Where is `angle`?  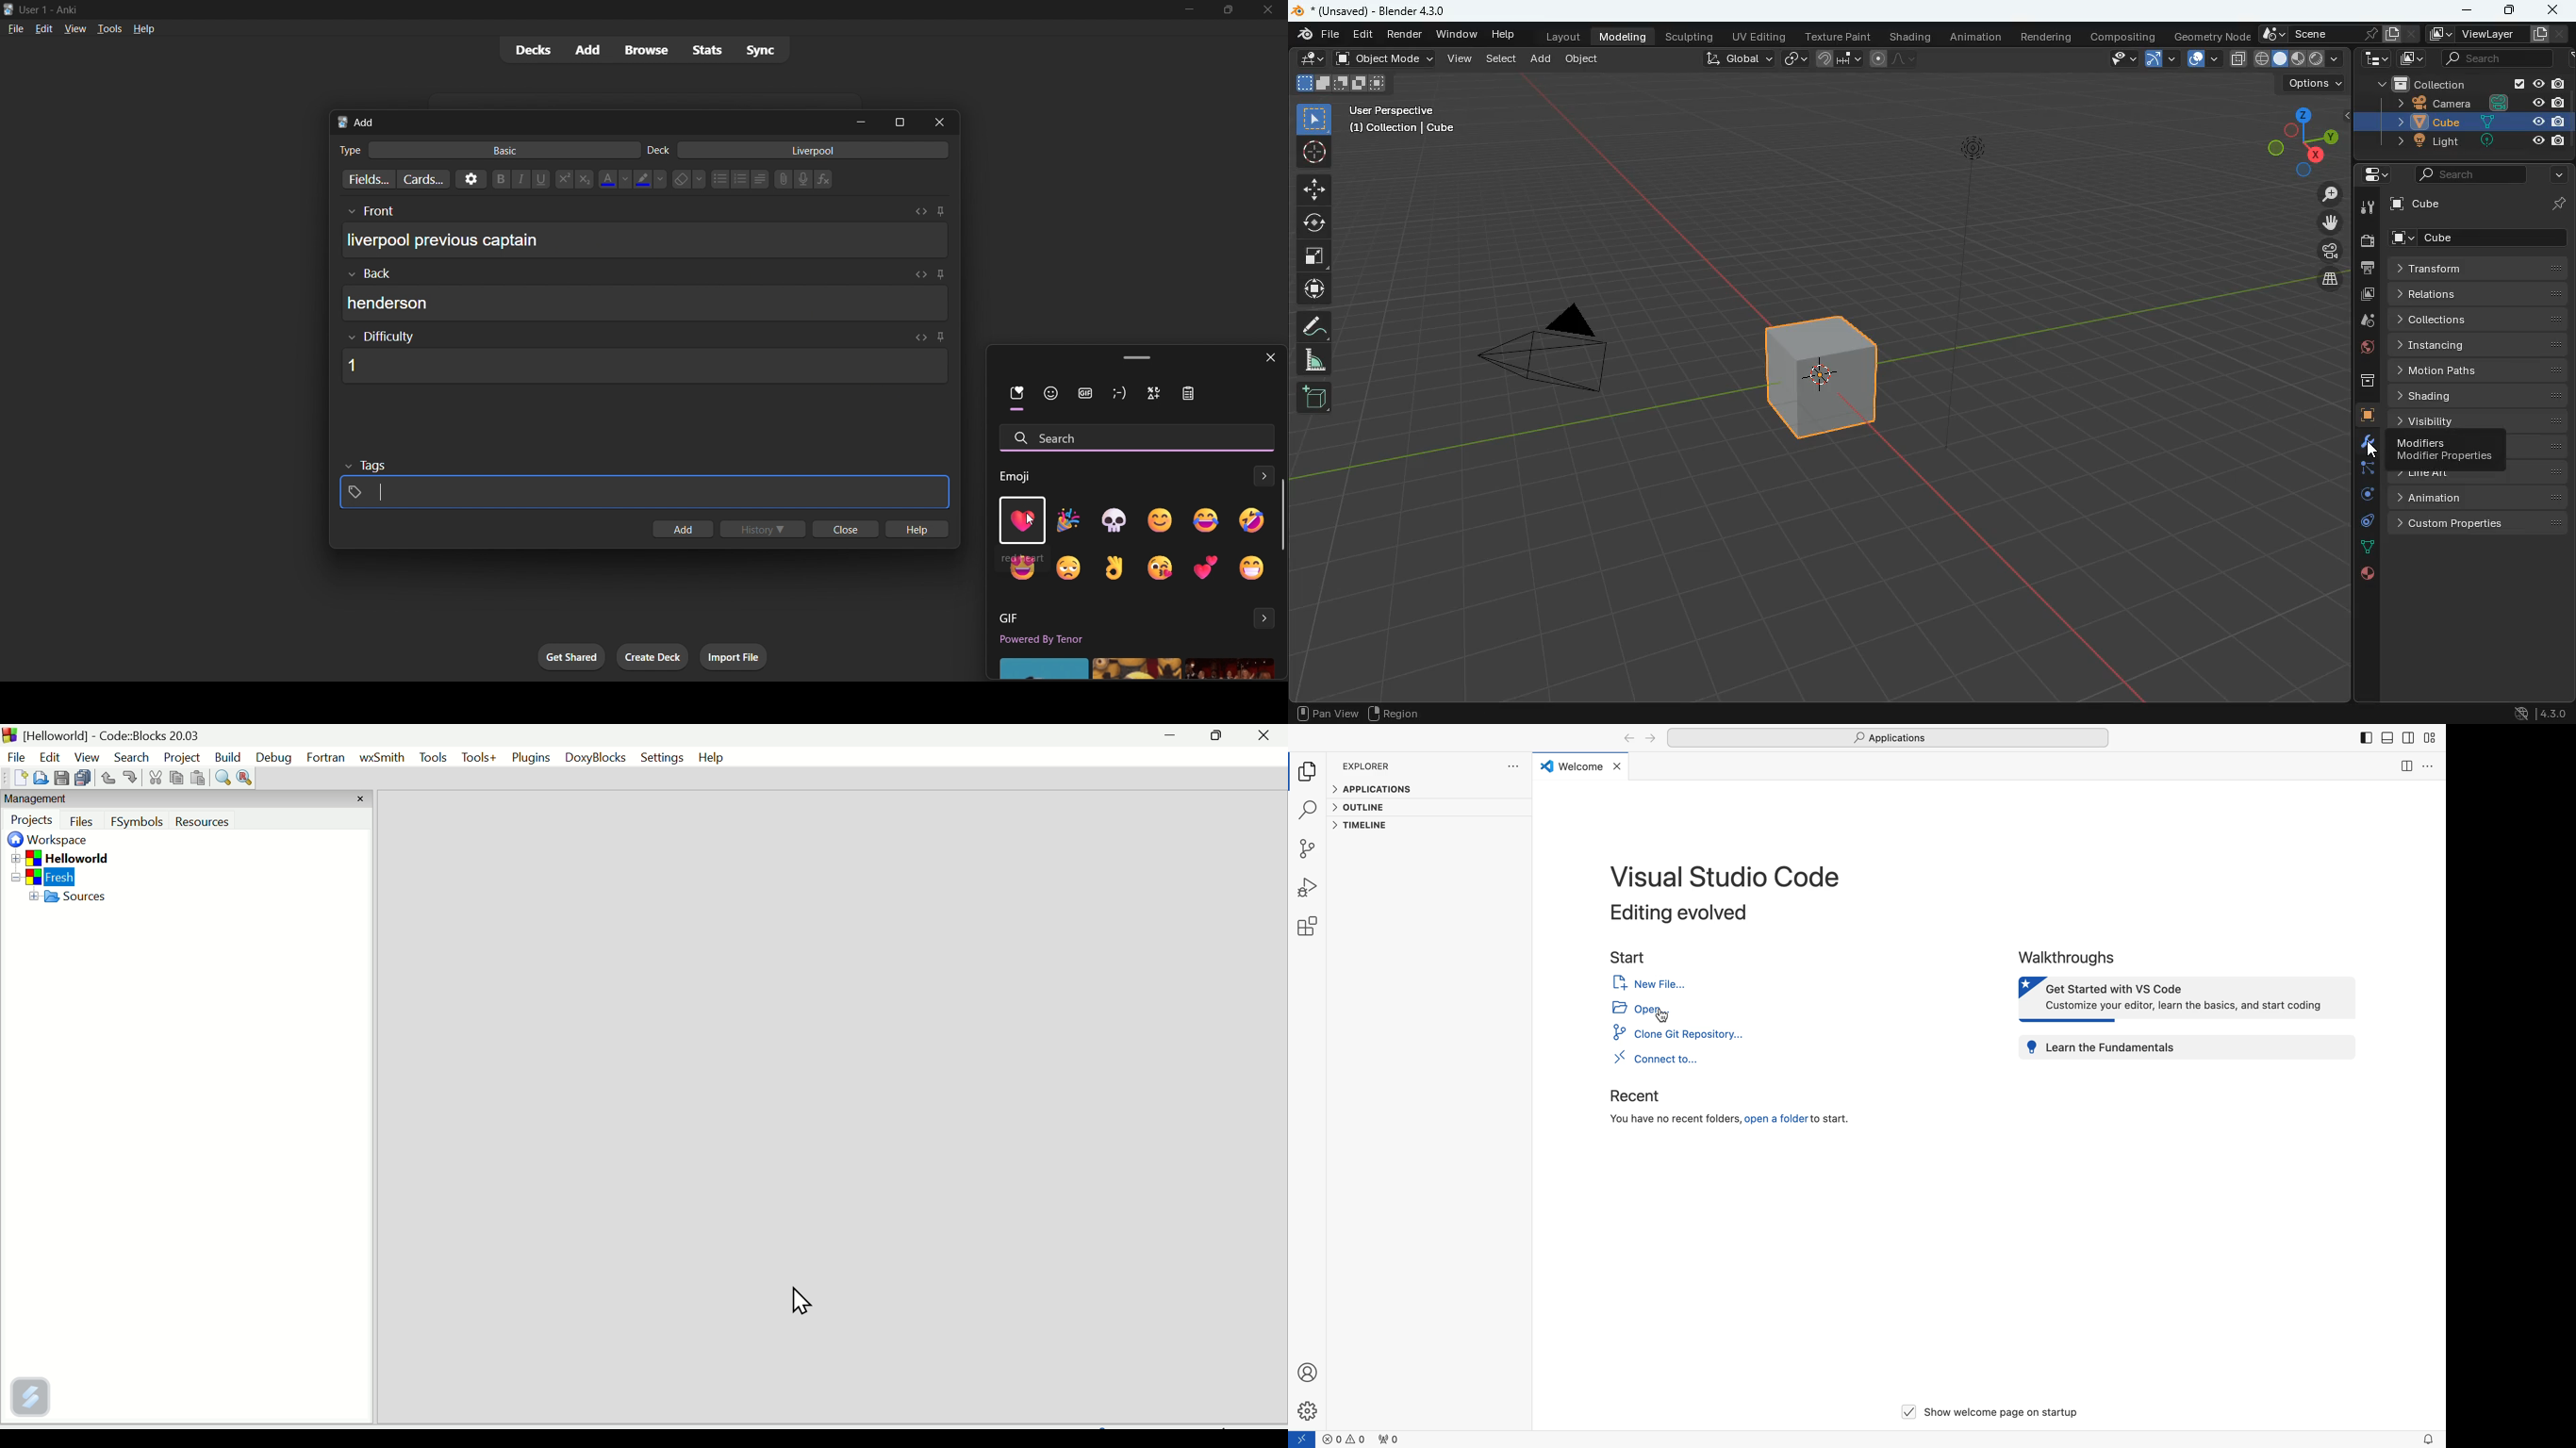 angle is located at coordinates (1315, 360).